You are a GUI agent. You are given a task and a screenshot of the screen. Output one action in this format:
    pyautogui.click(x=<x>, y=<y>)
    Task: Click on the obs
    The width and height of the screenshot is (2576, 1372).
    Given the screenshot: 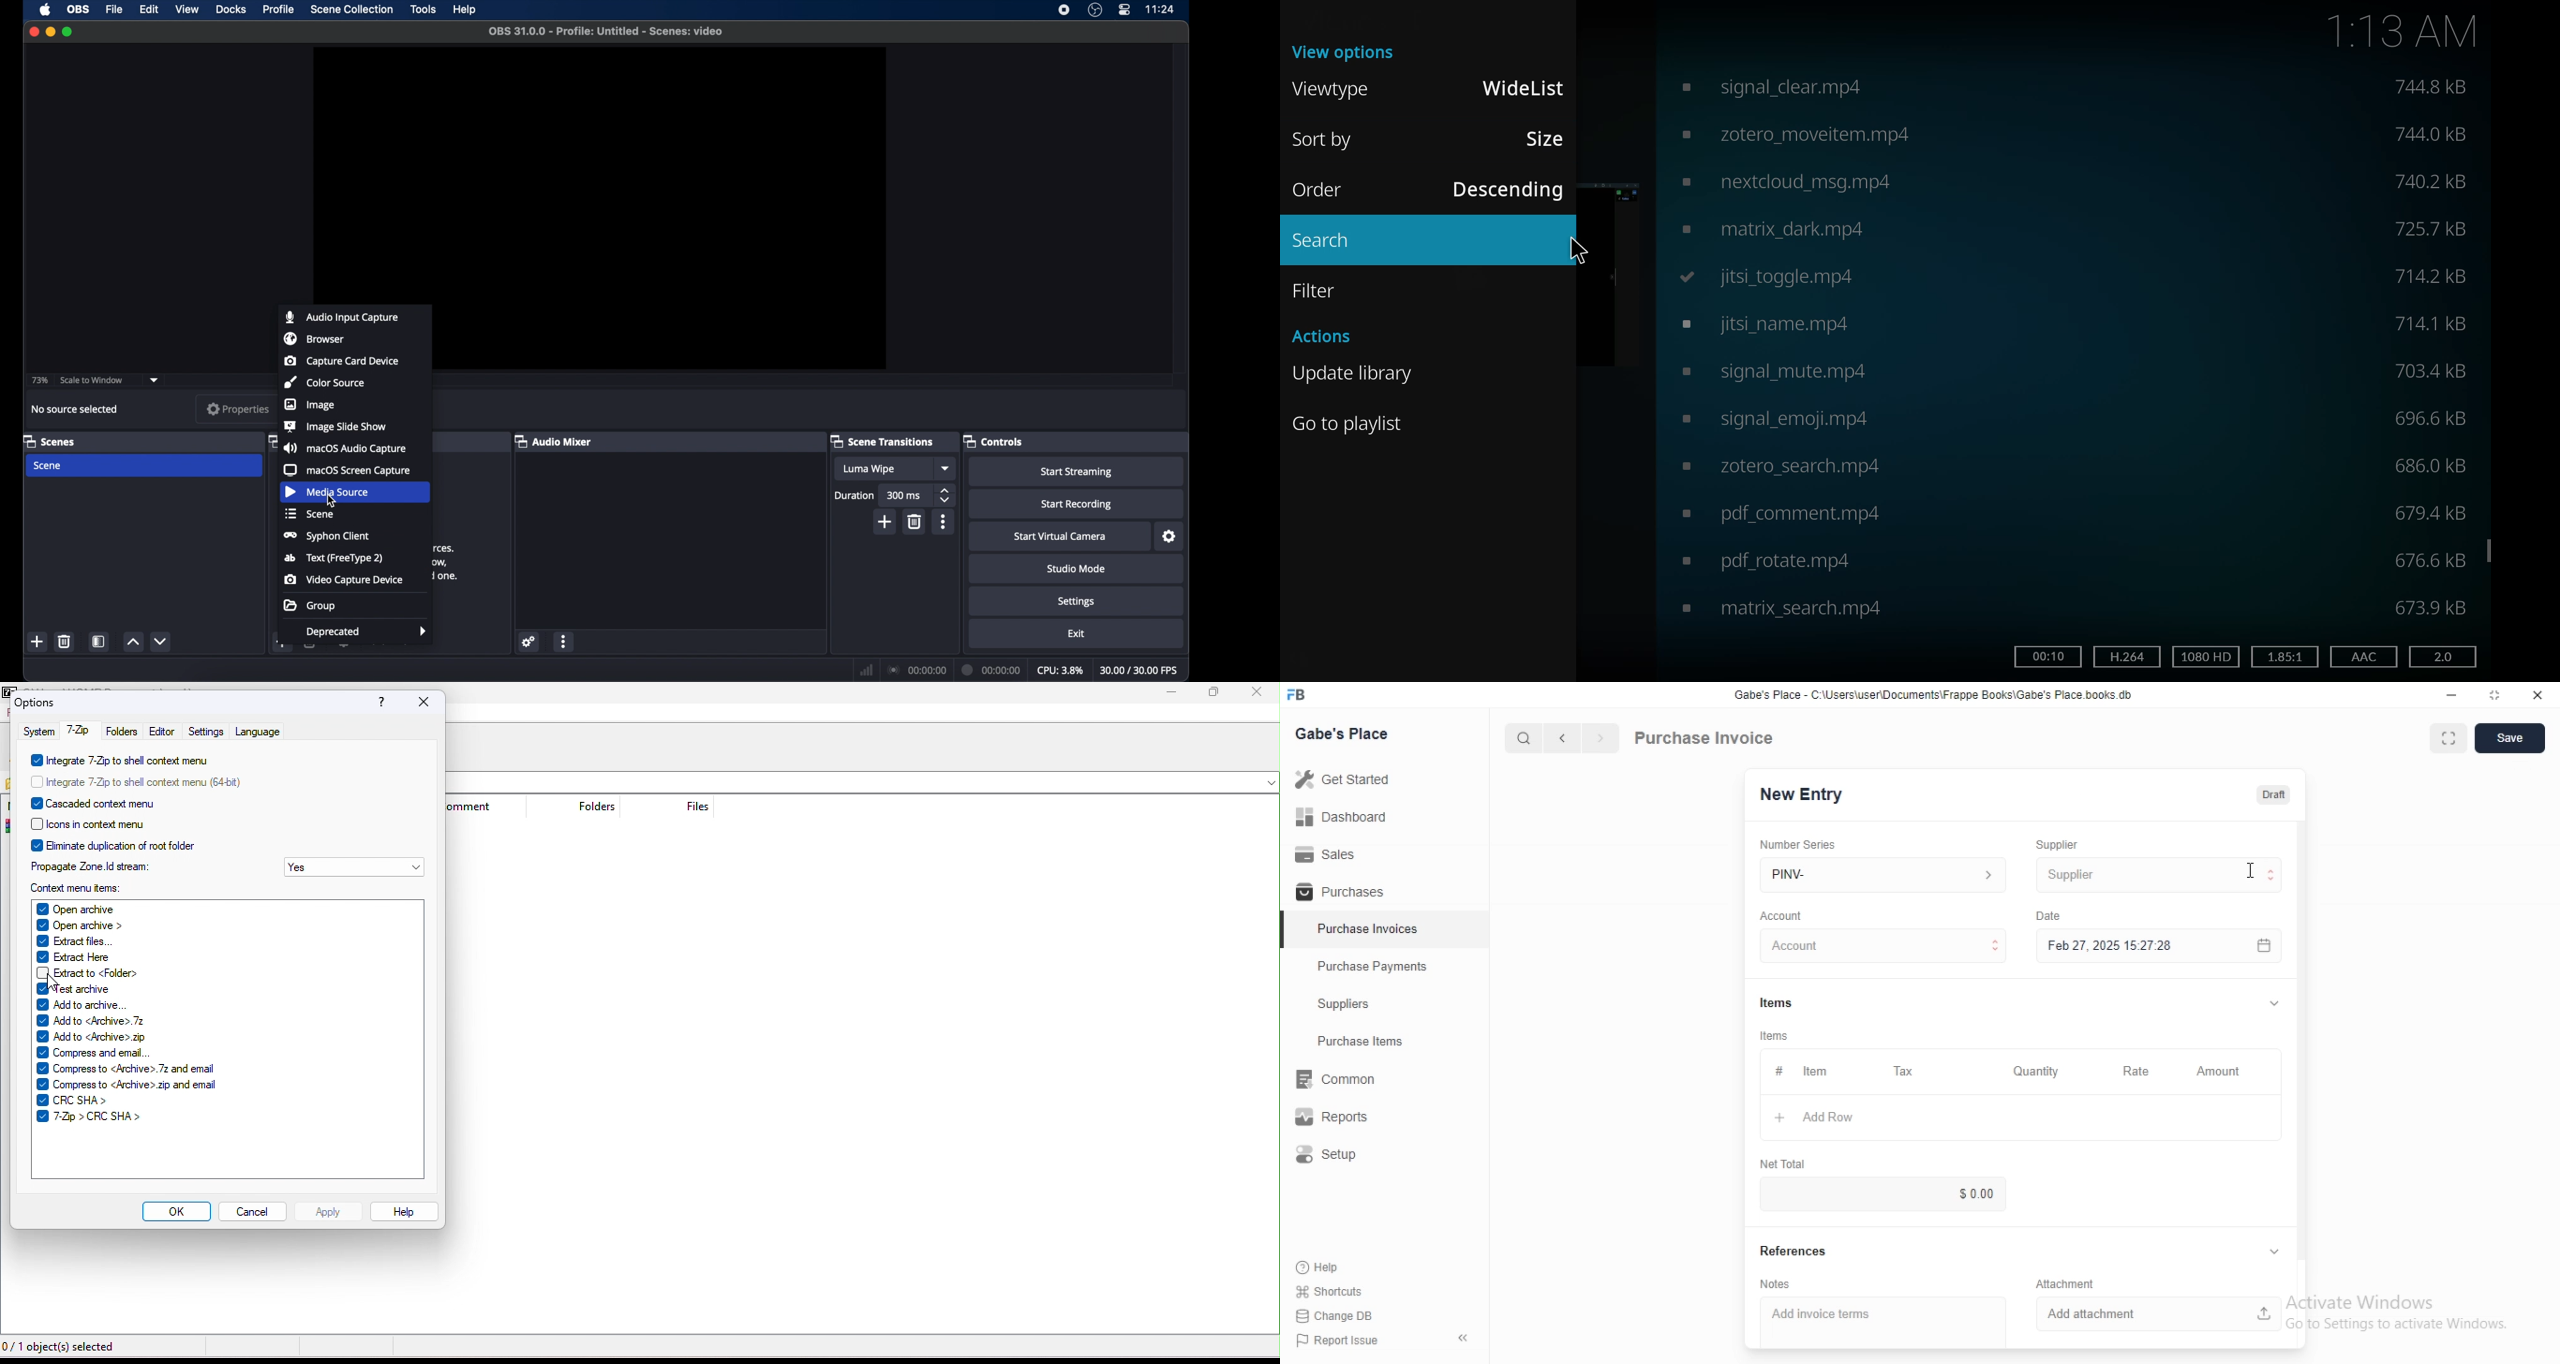 What is the action you would take?
    pyautogui.click(x=80, y=9)
    